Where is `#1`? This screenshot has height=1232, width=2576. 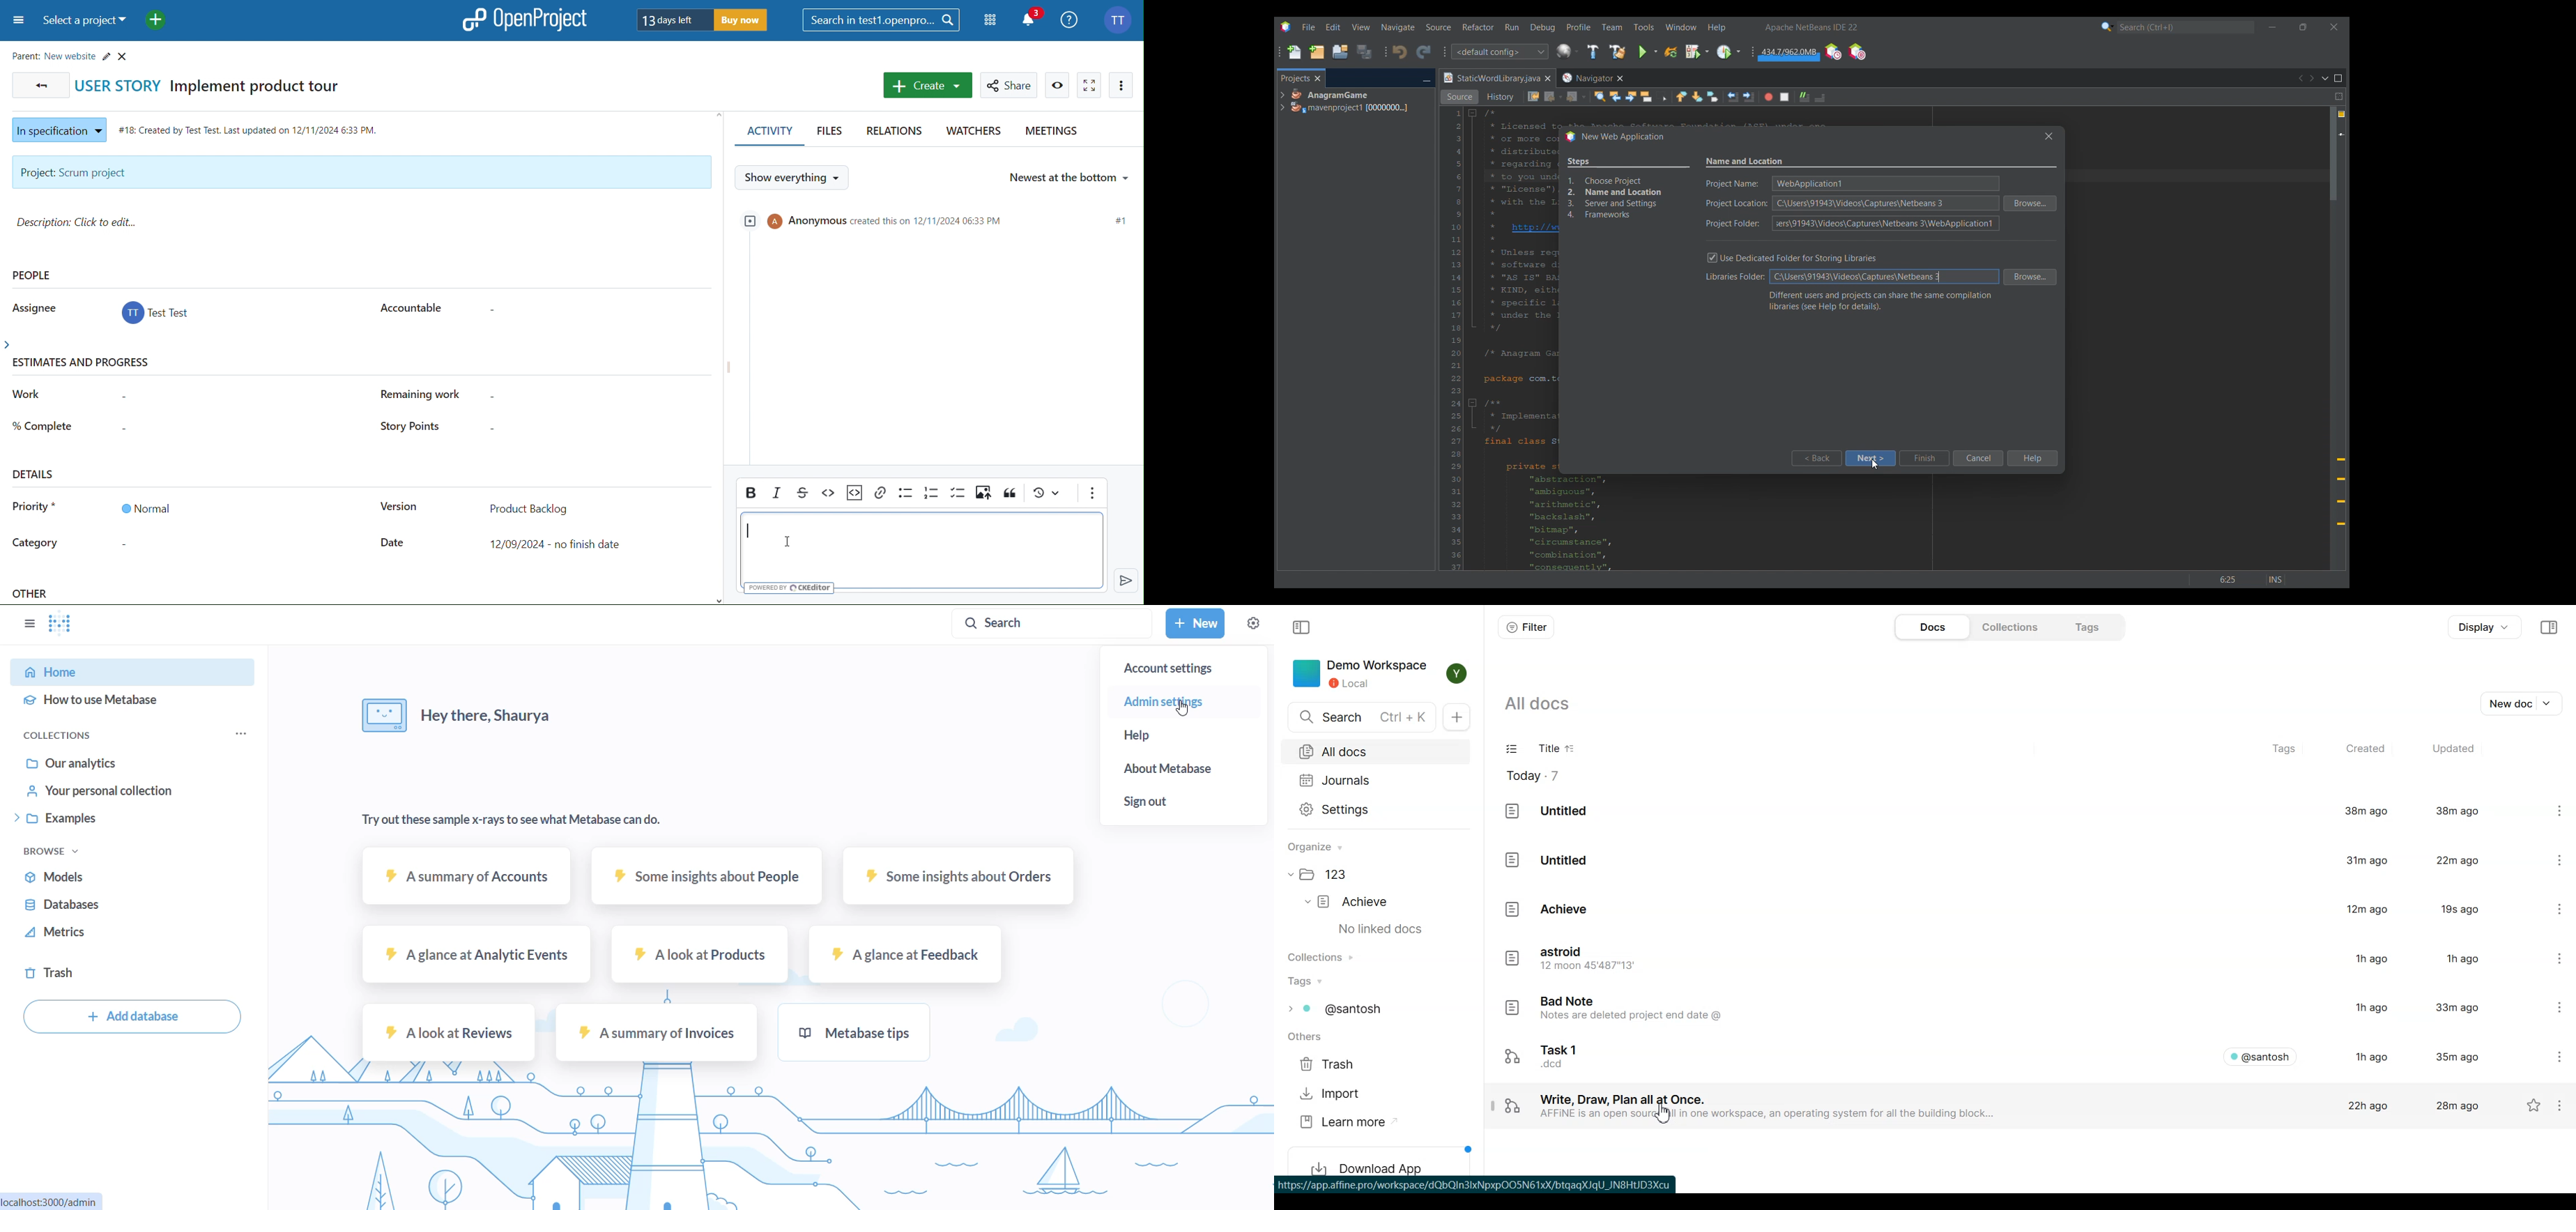
#1 is located at coordinates (1123, 222).